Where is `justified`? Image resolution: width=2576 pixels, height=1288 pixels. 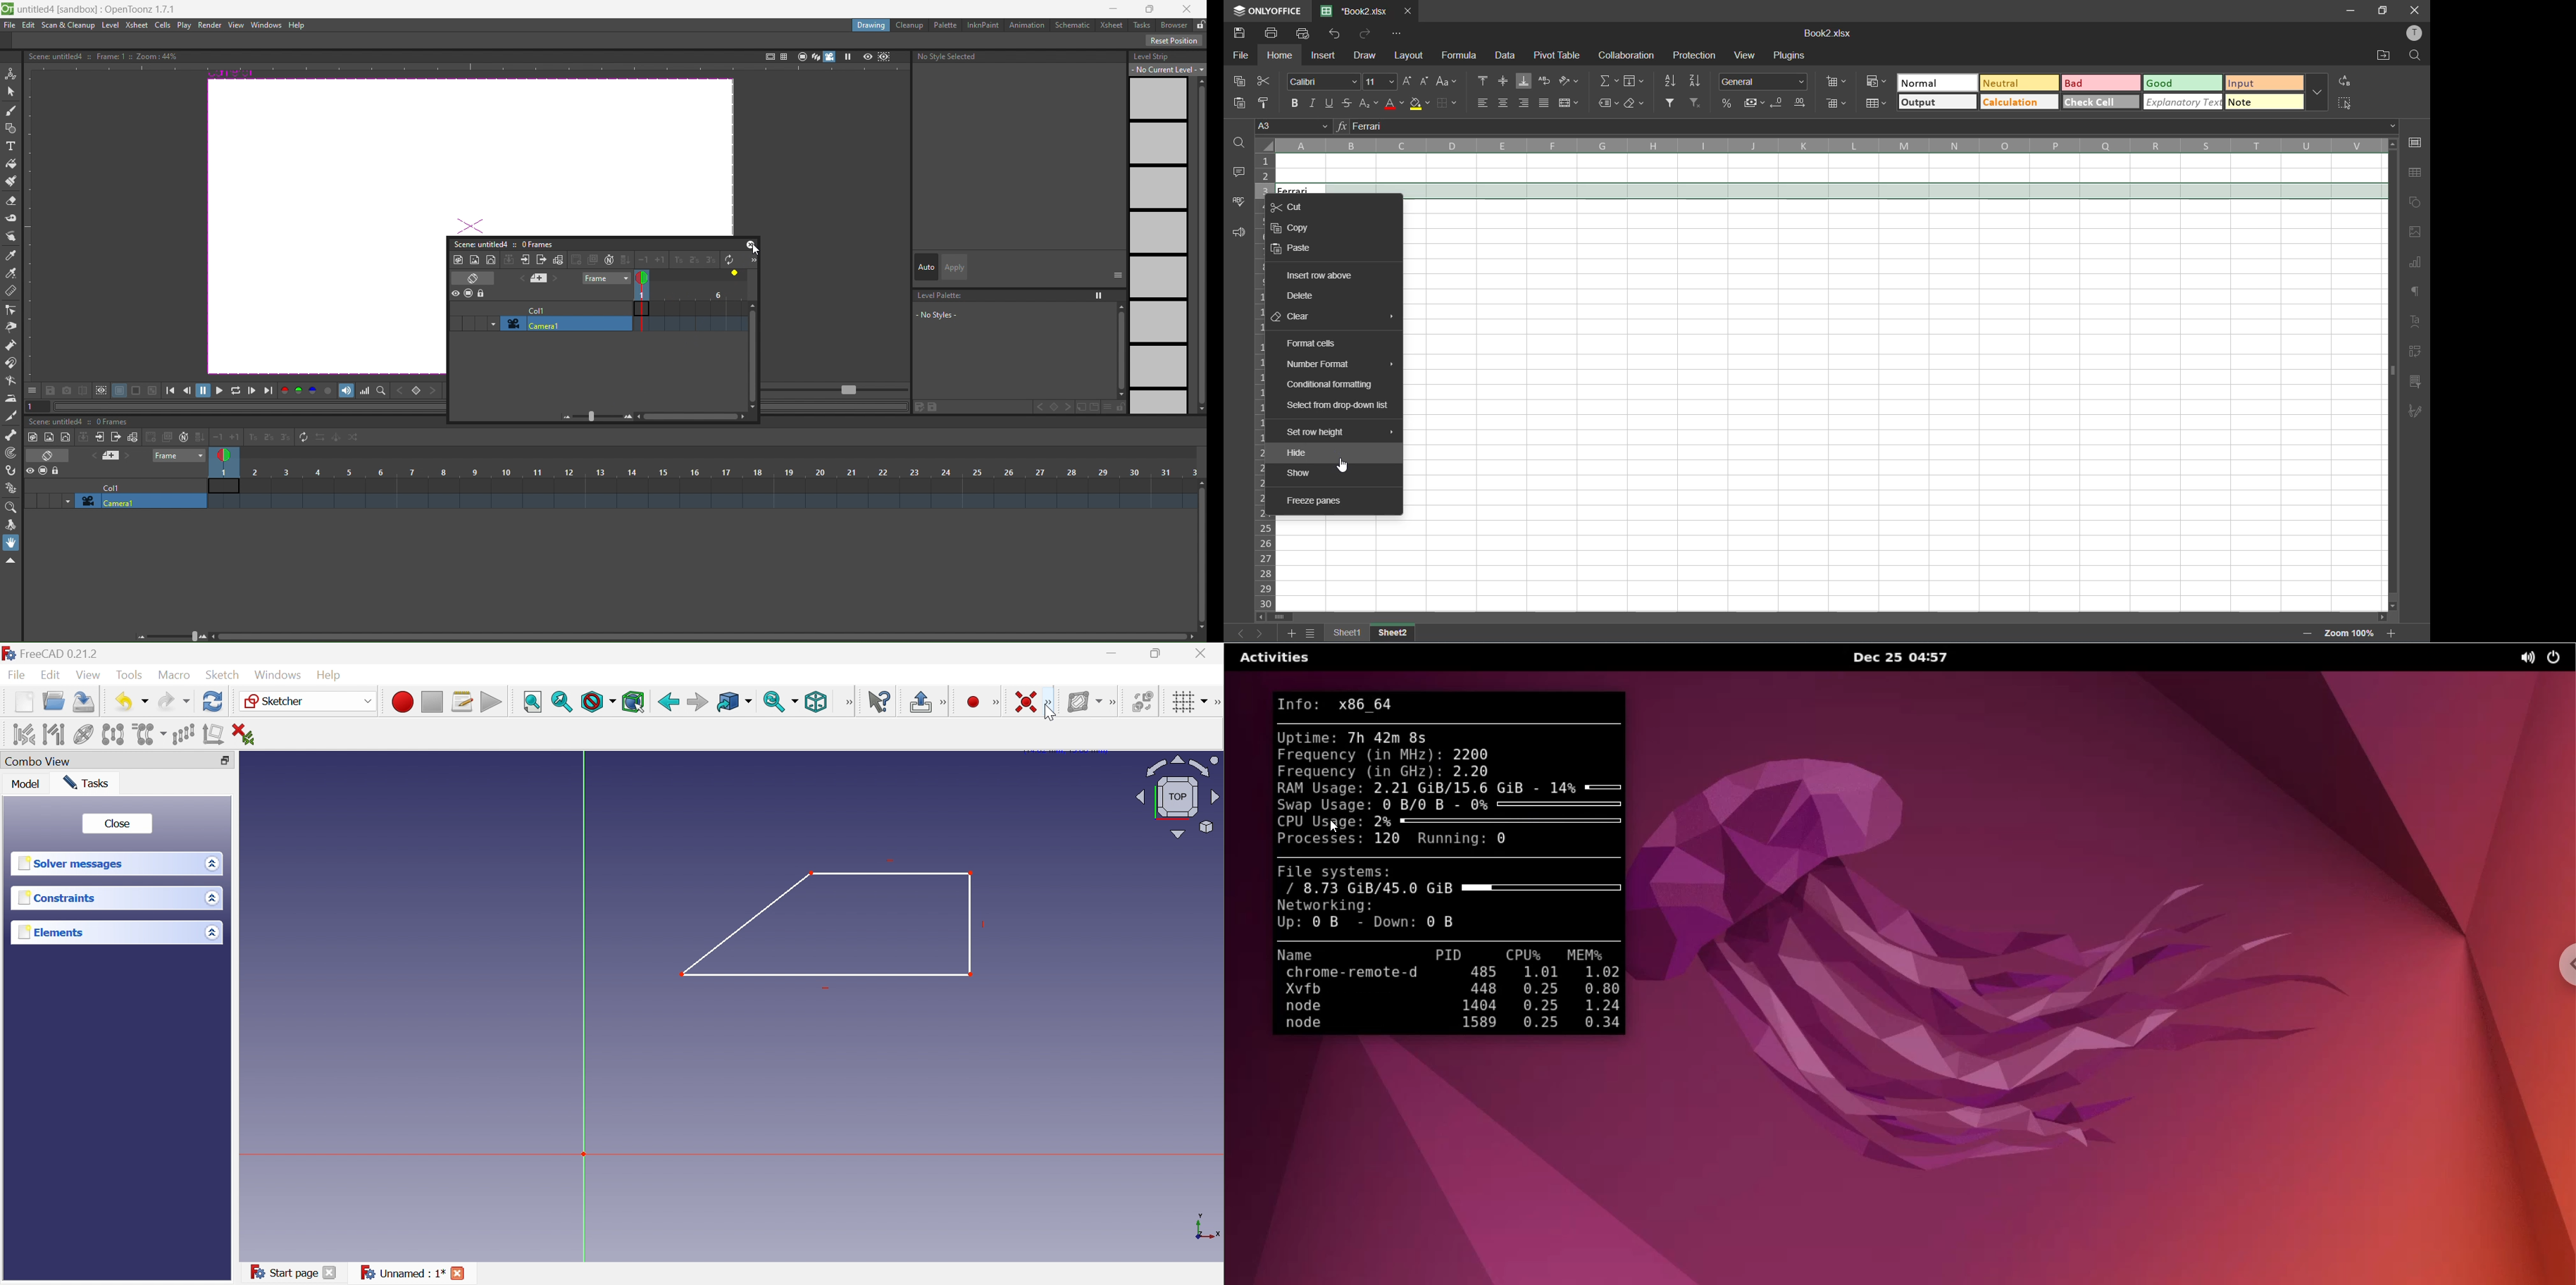
justified is located at coordinates (1545, 101).